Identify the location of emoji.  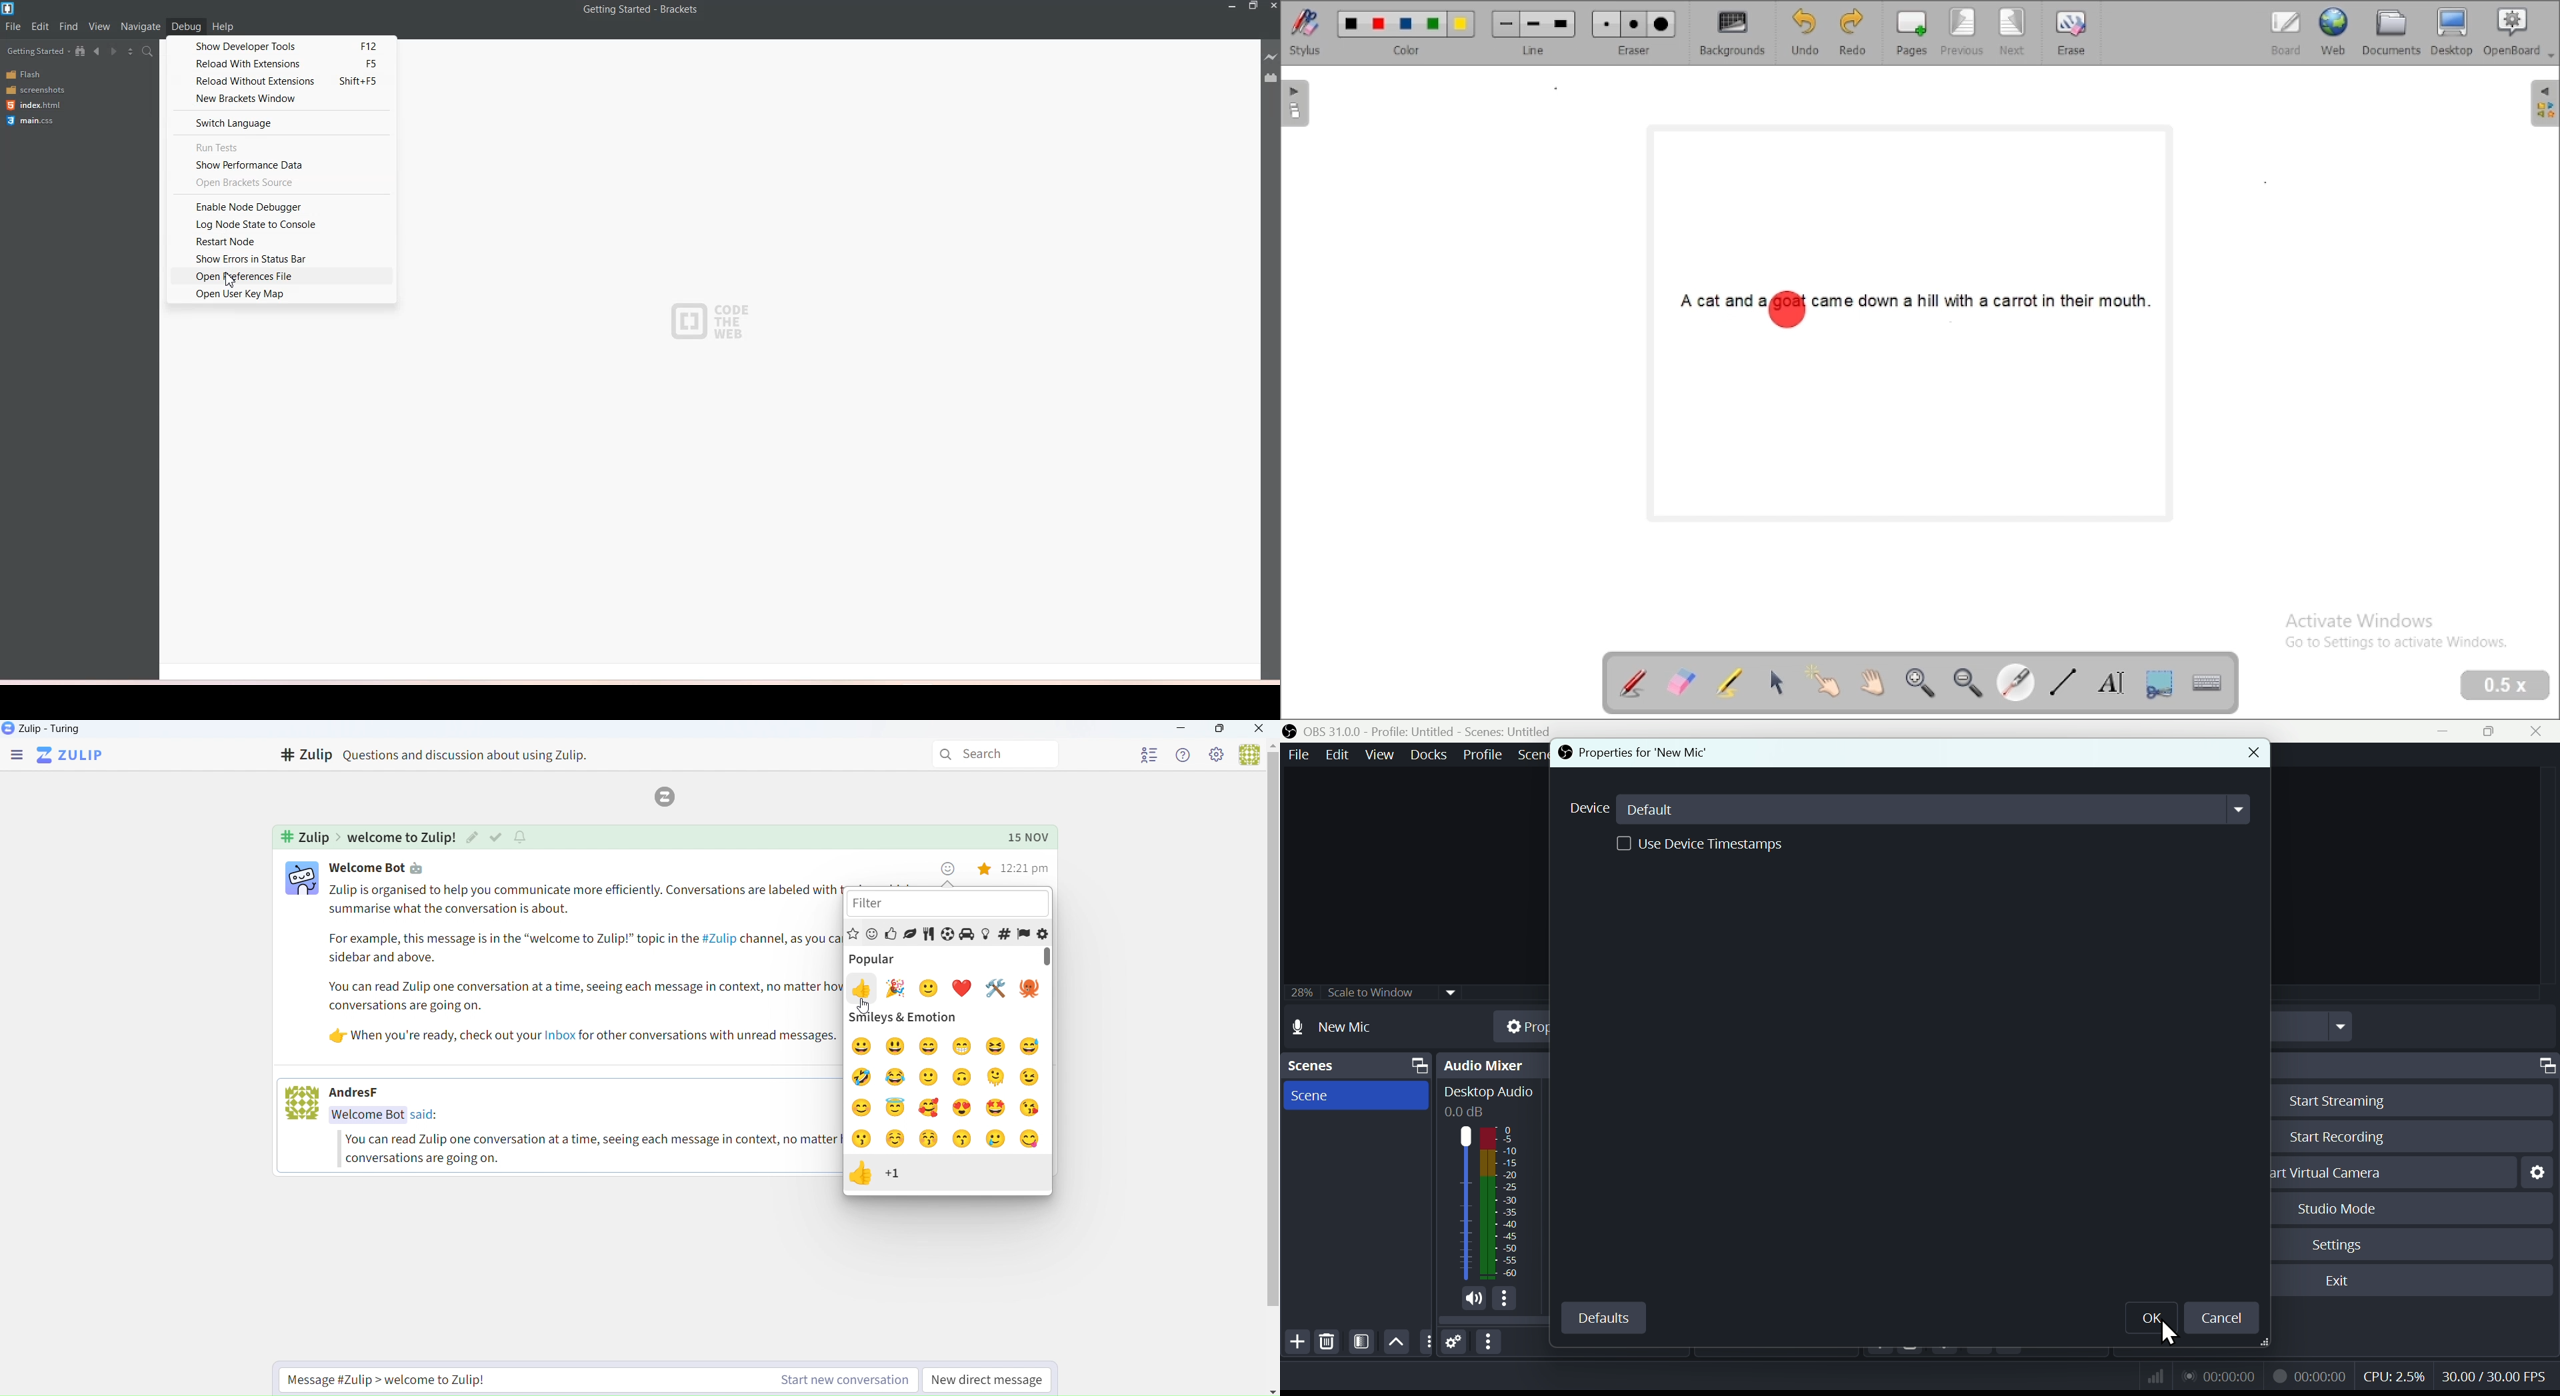
(948, 869).